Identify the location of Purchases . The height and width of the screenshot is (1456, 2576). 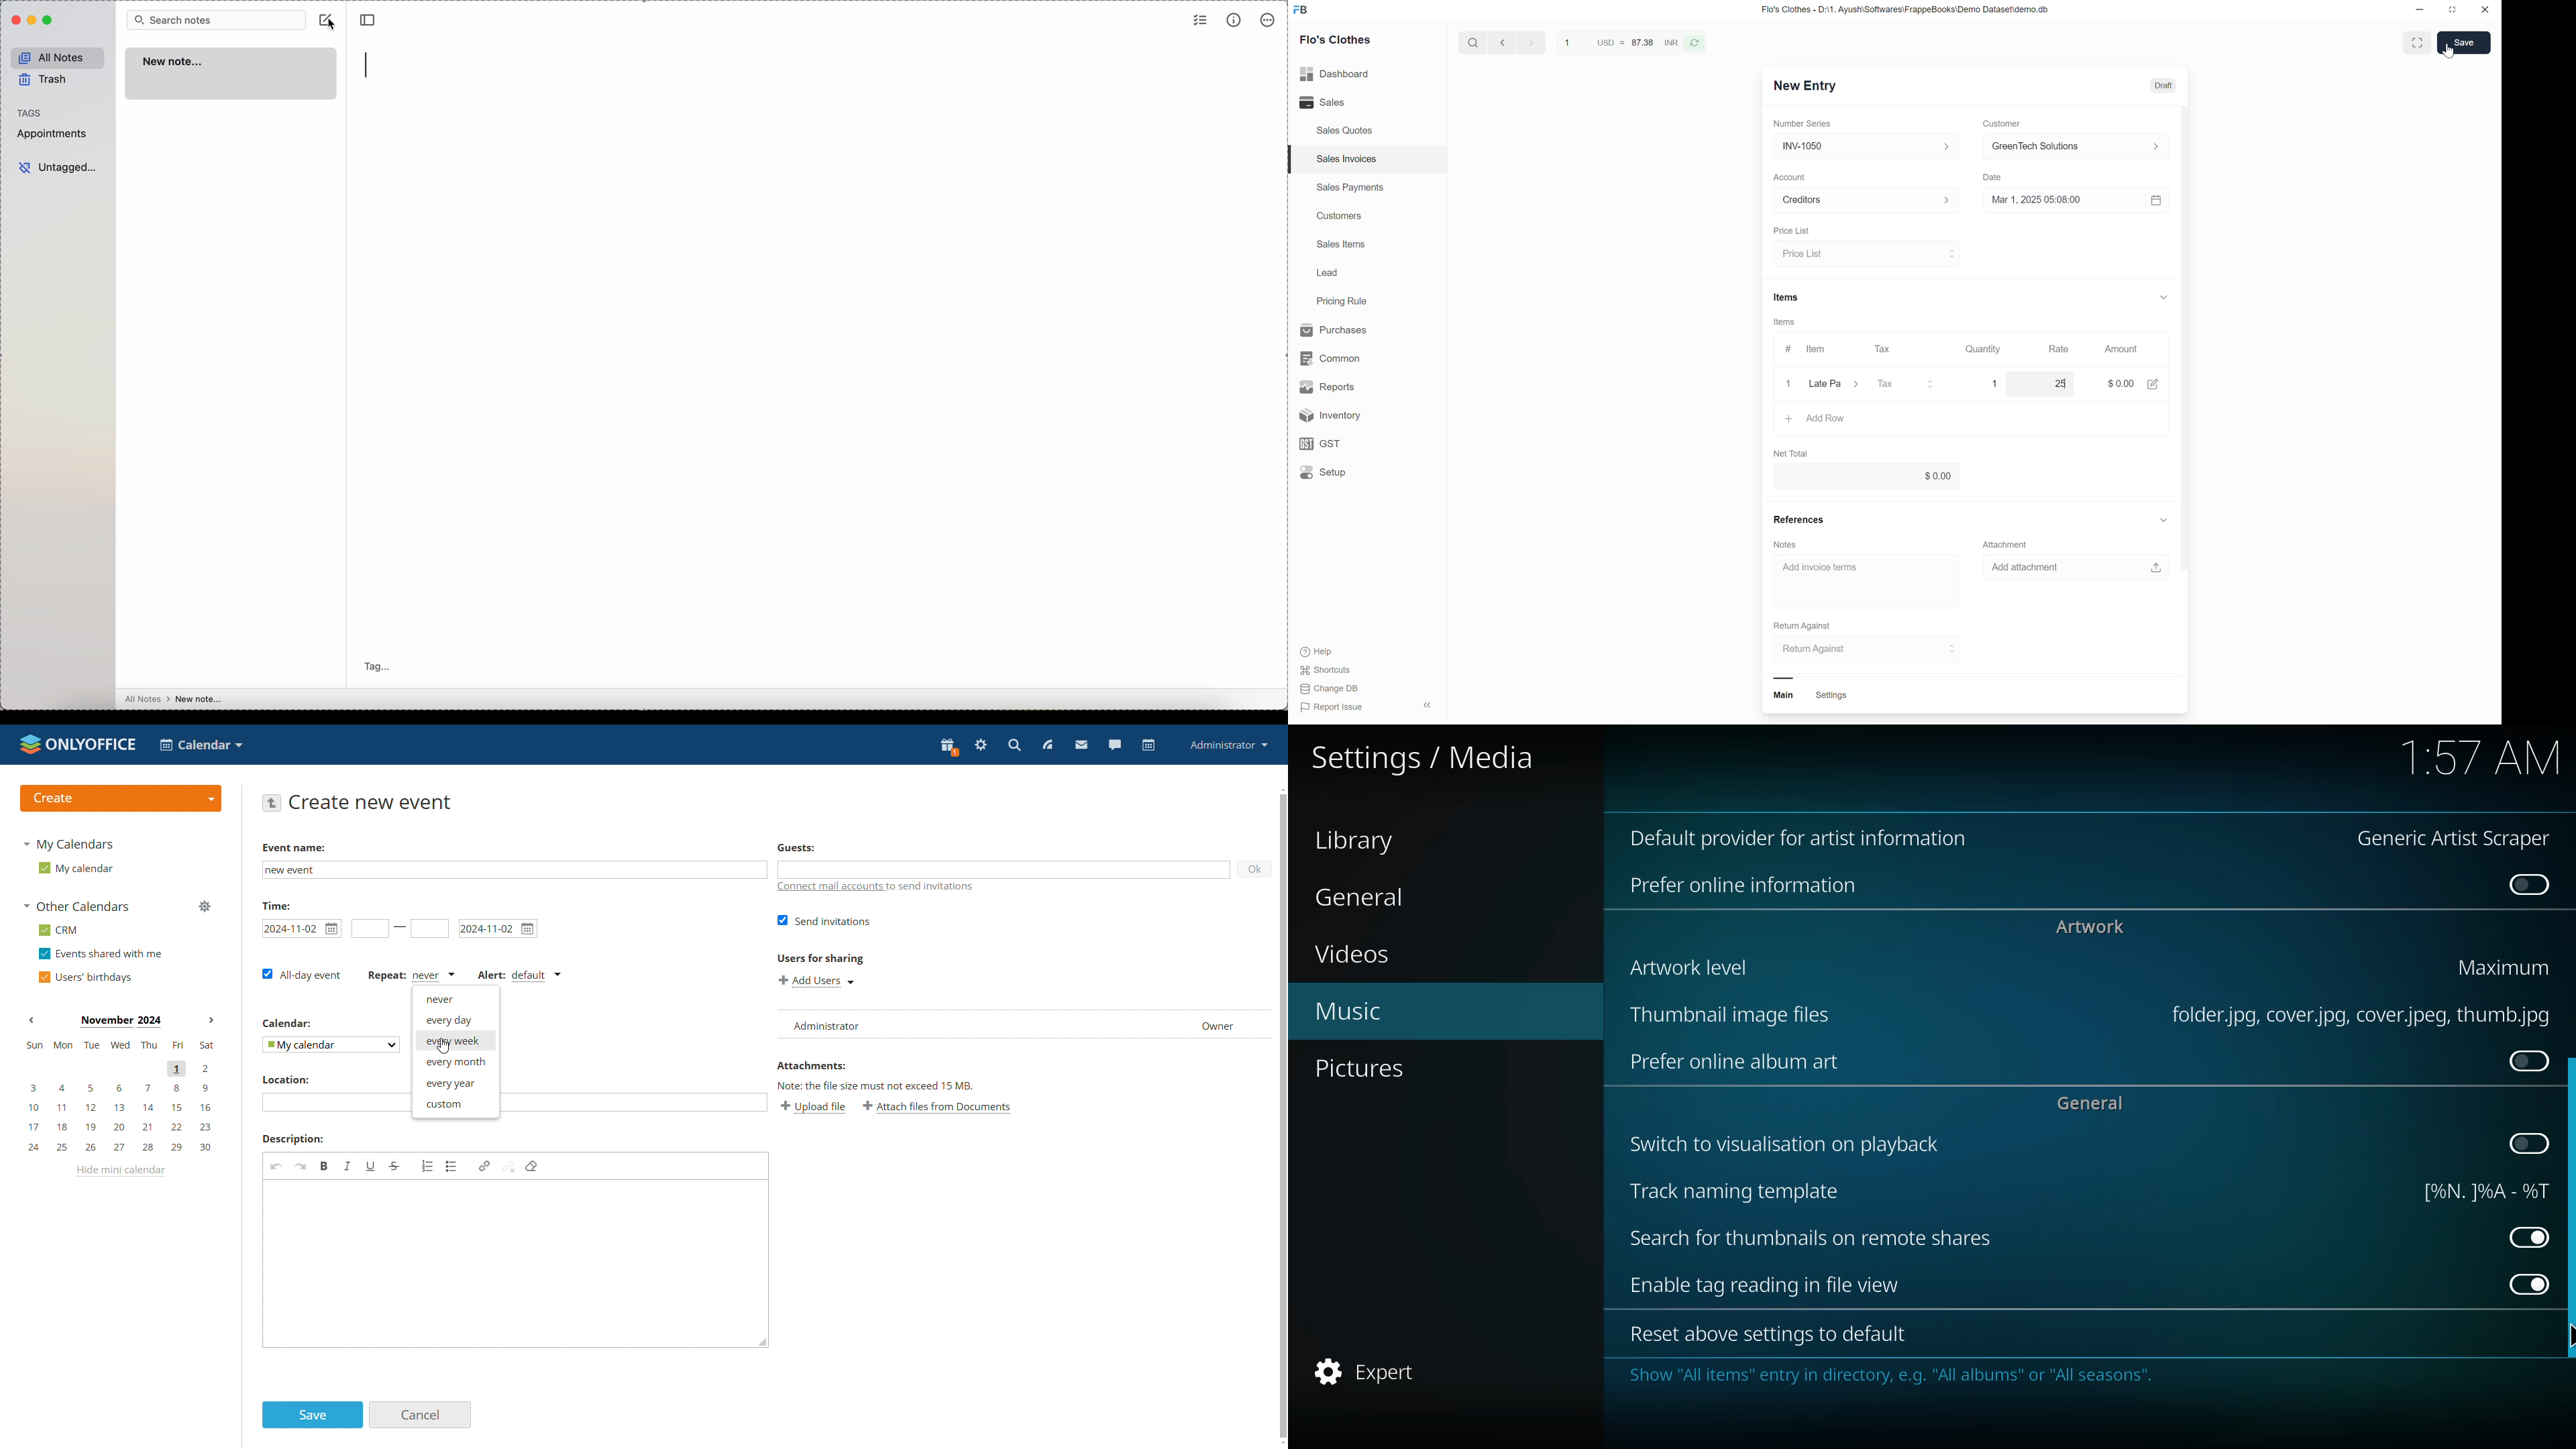
(1349, 329).